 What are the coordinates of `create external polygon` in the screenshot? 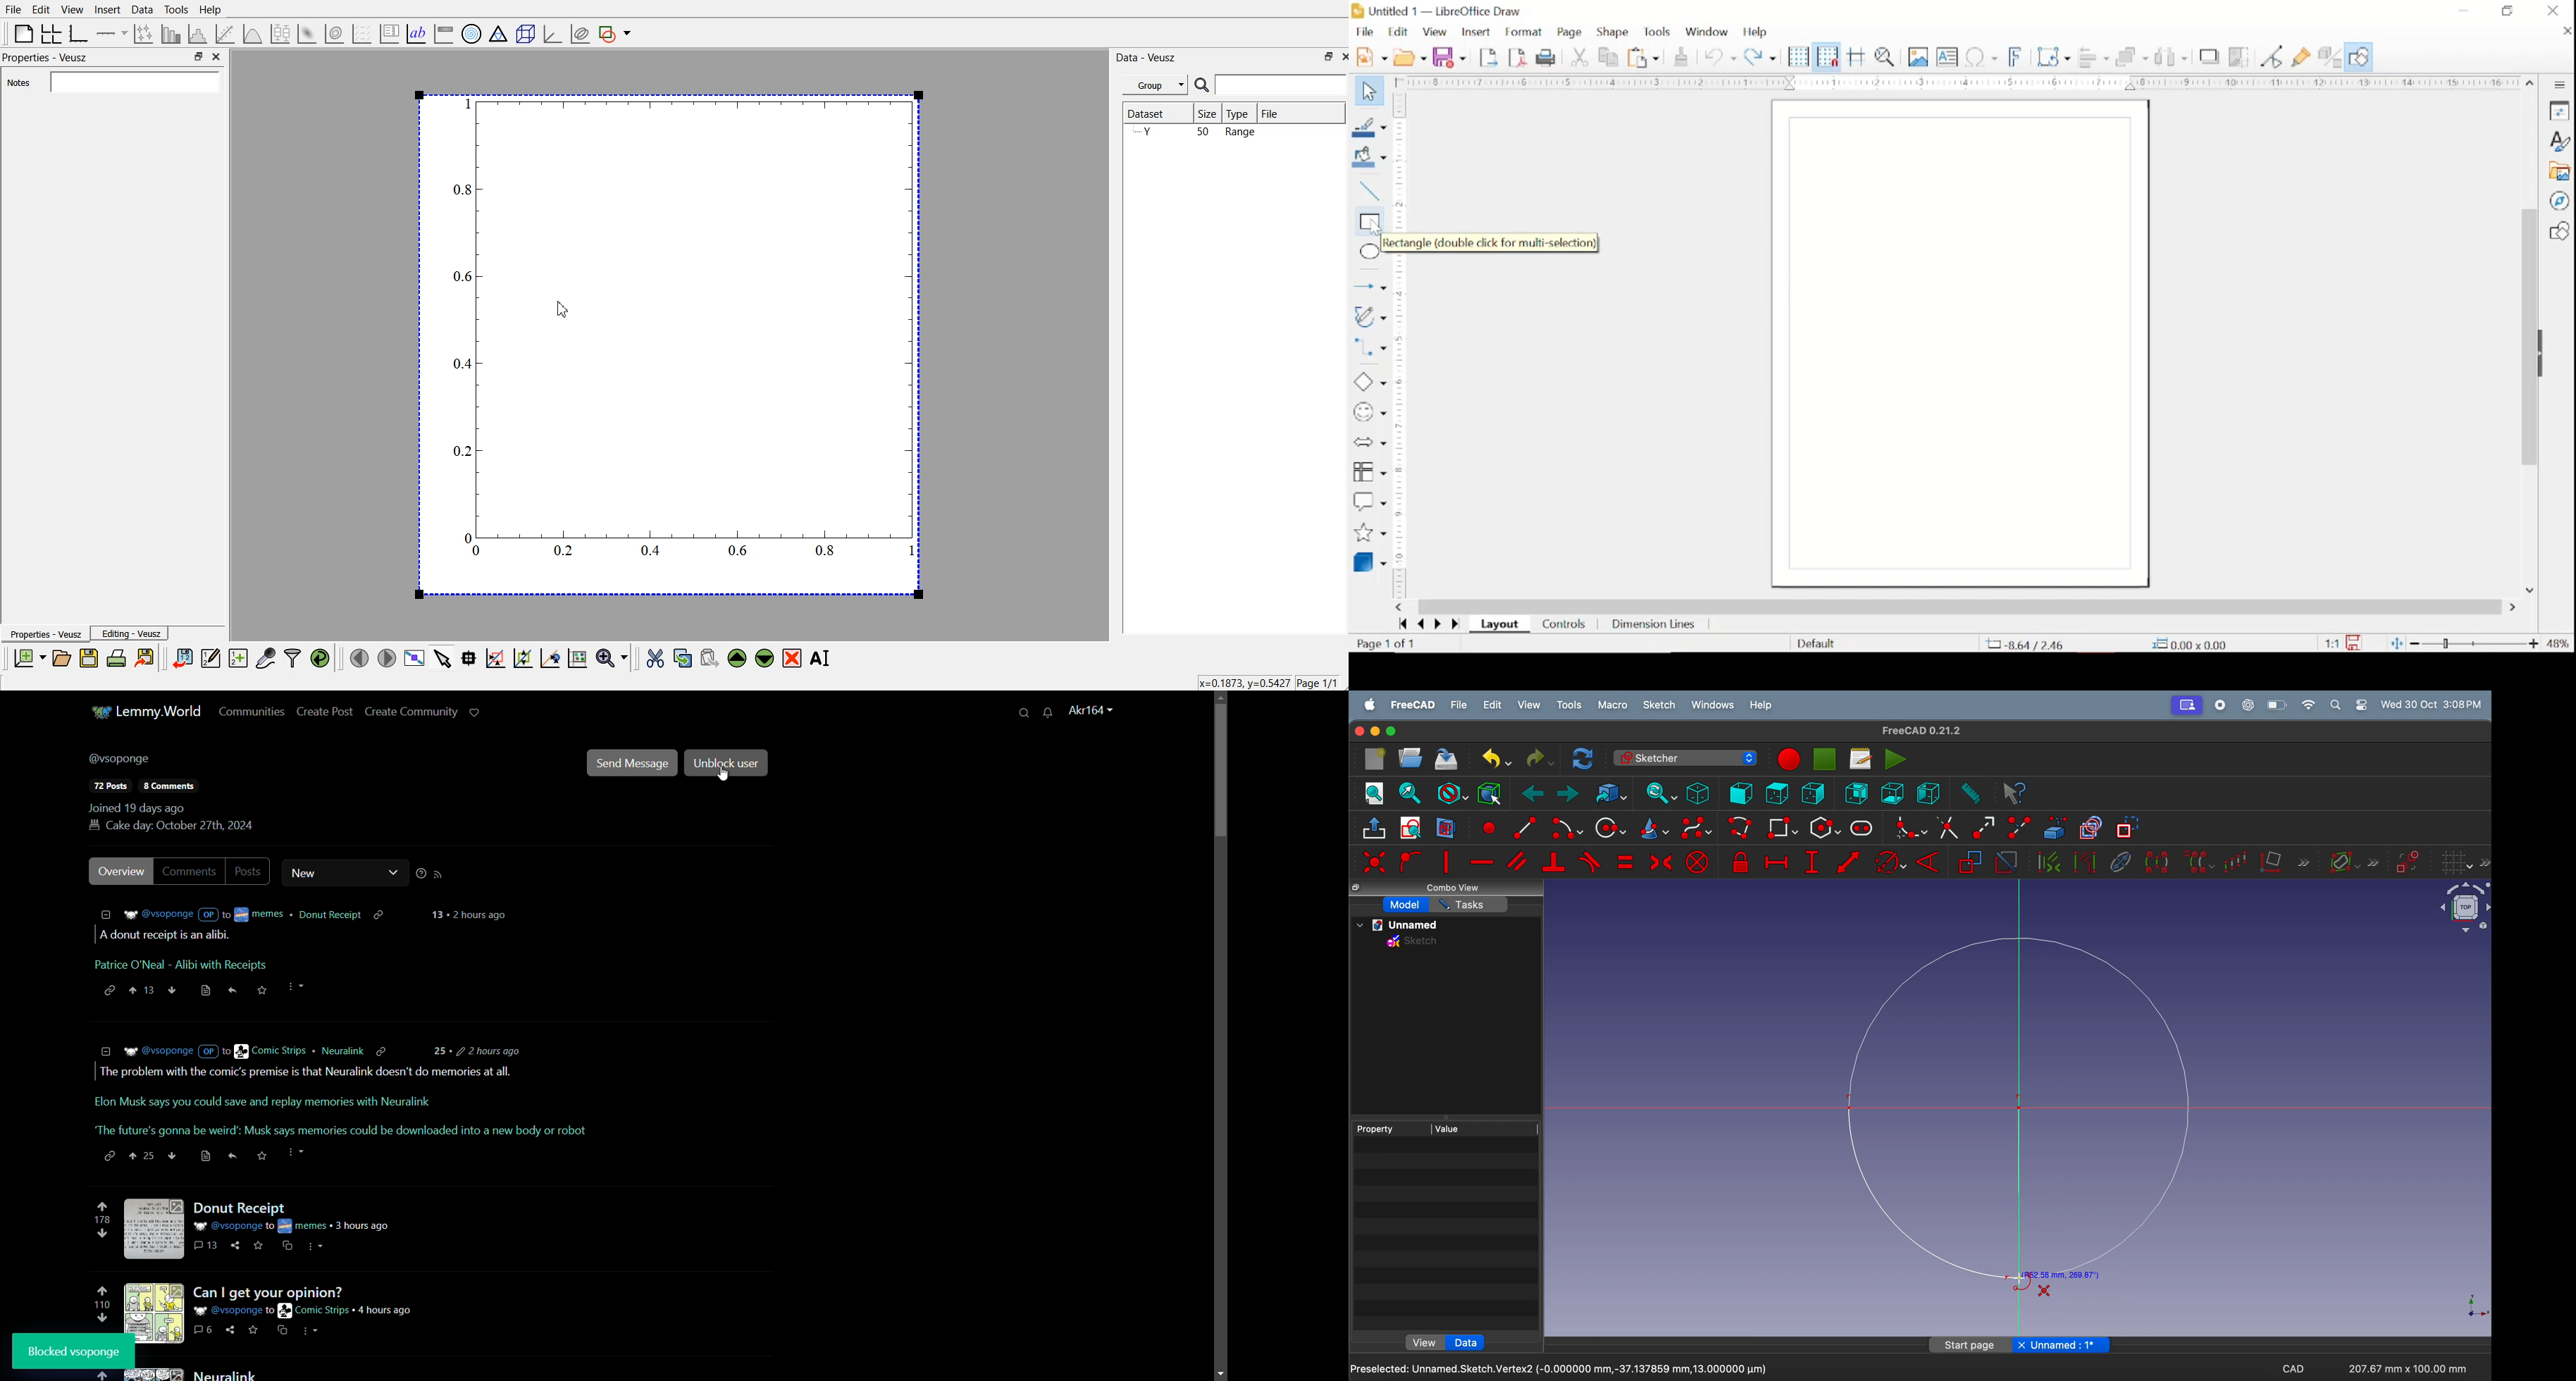 It's located at (1825, 828).